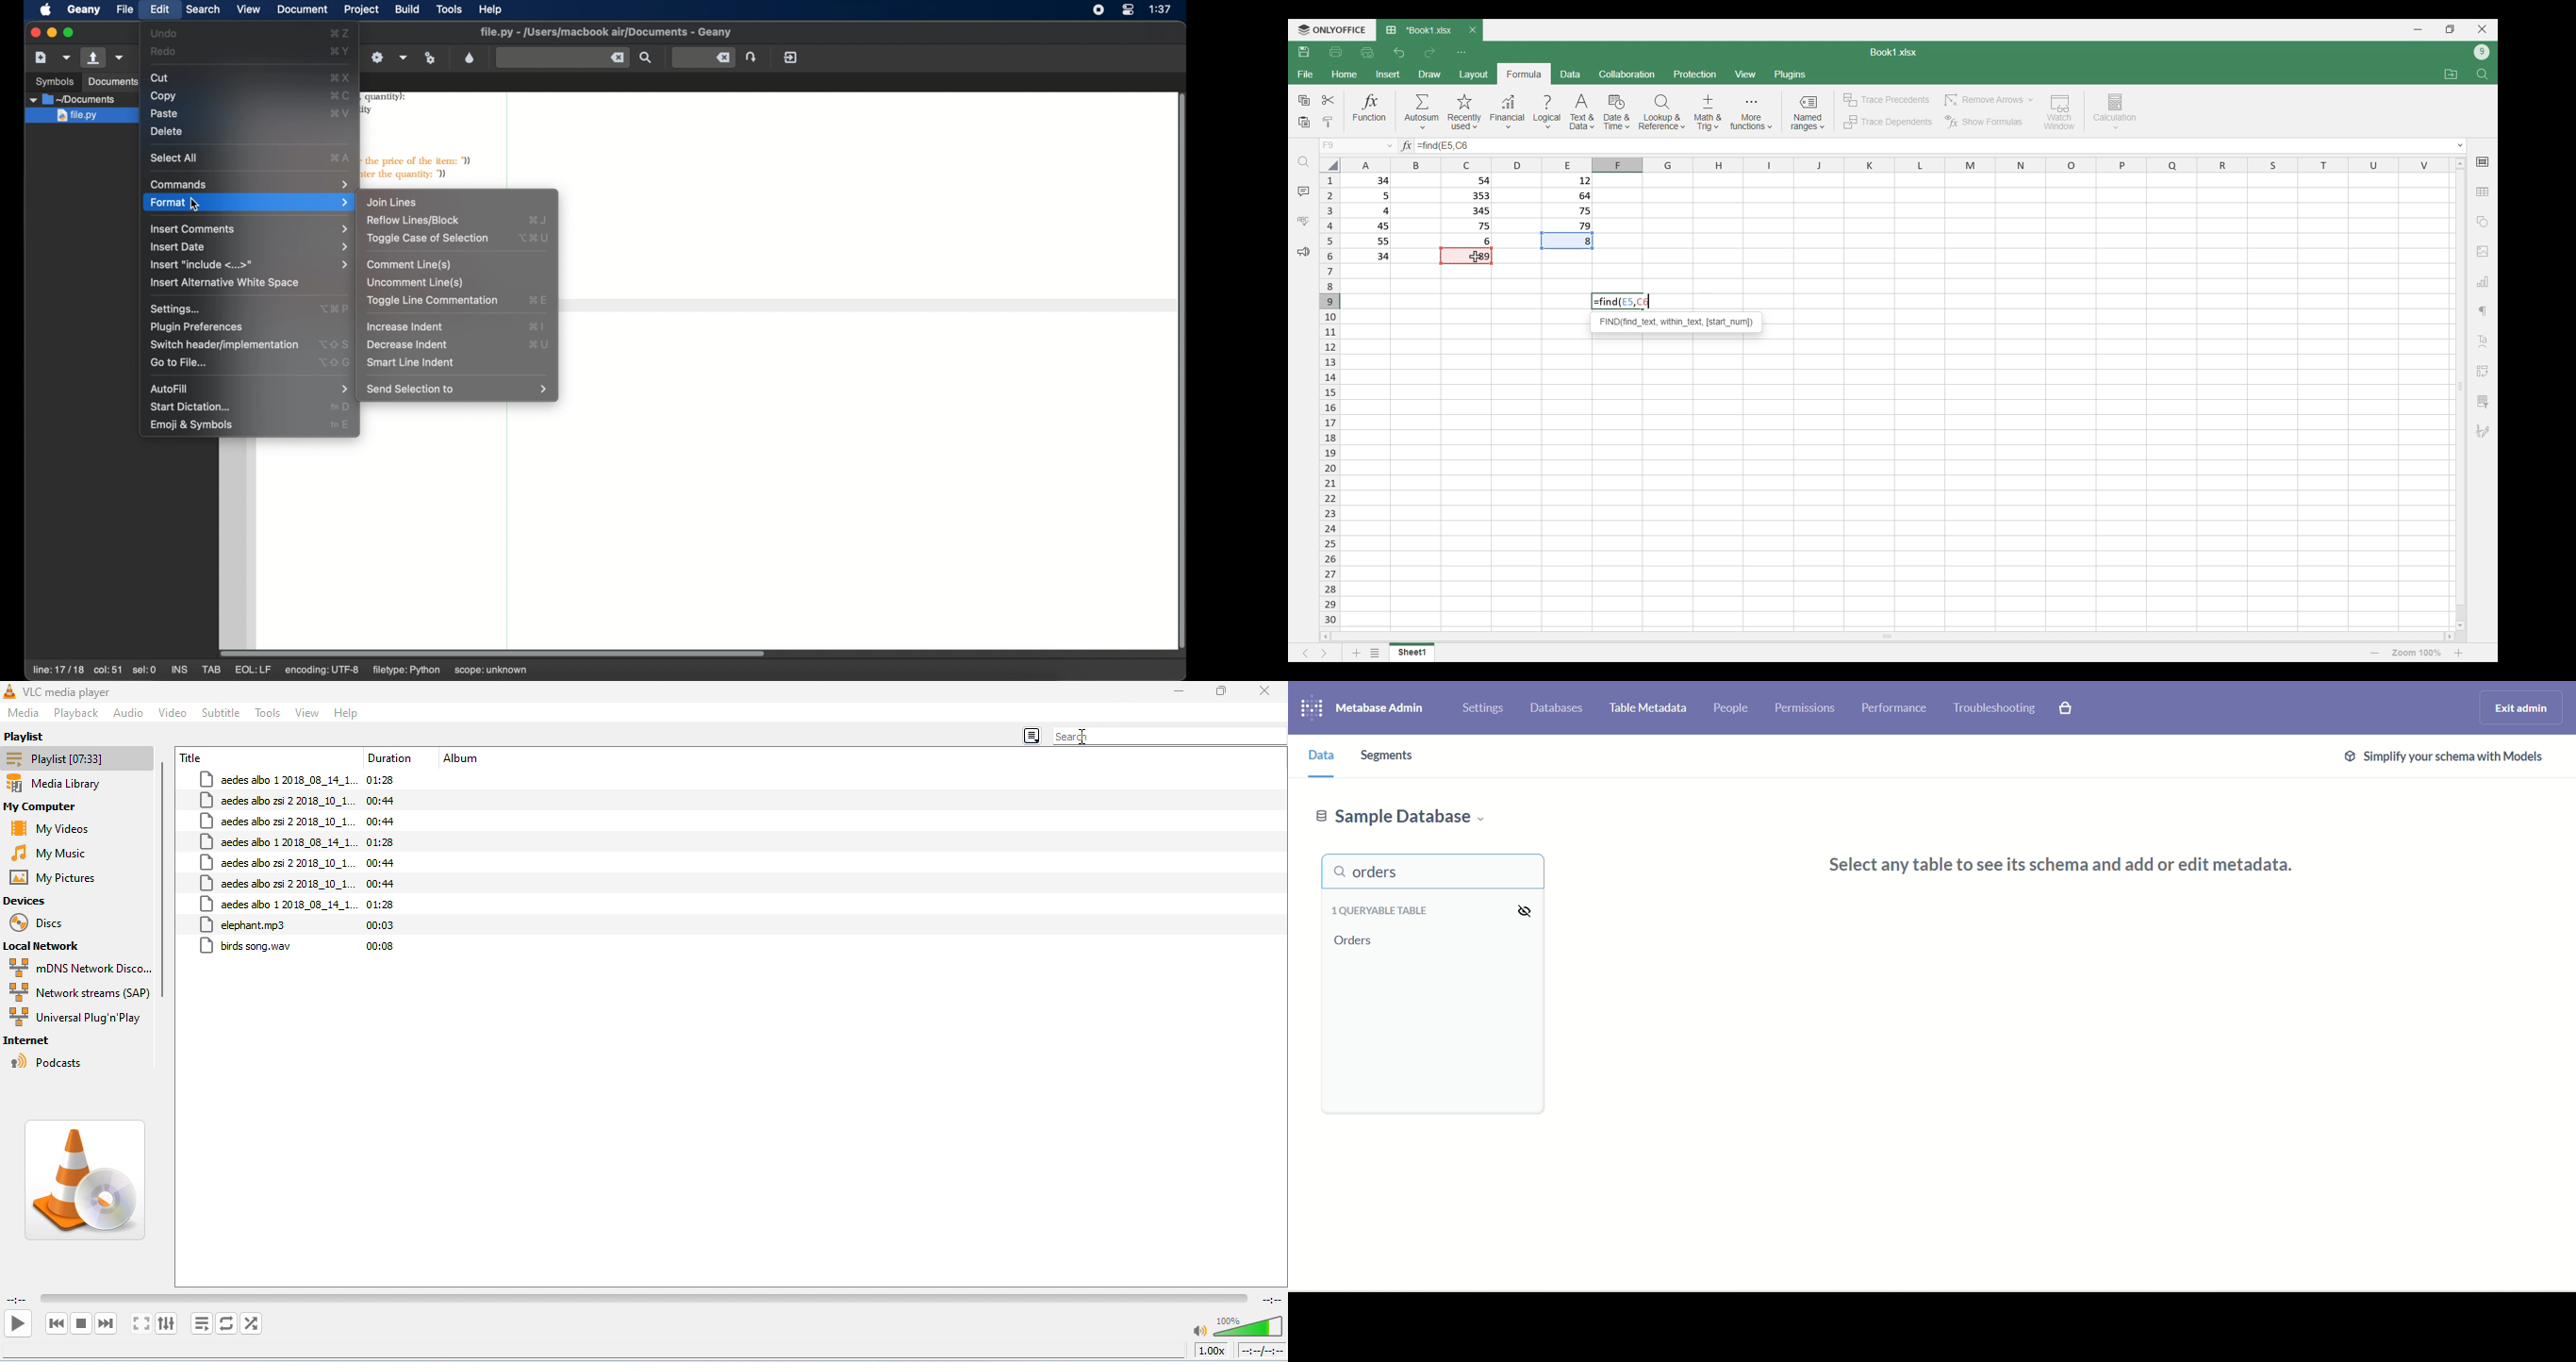 Image resolution: width=2576 pixels, height=1372 pixels. I want to click on paid features, so click(2067, 713).